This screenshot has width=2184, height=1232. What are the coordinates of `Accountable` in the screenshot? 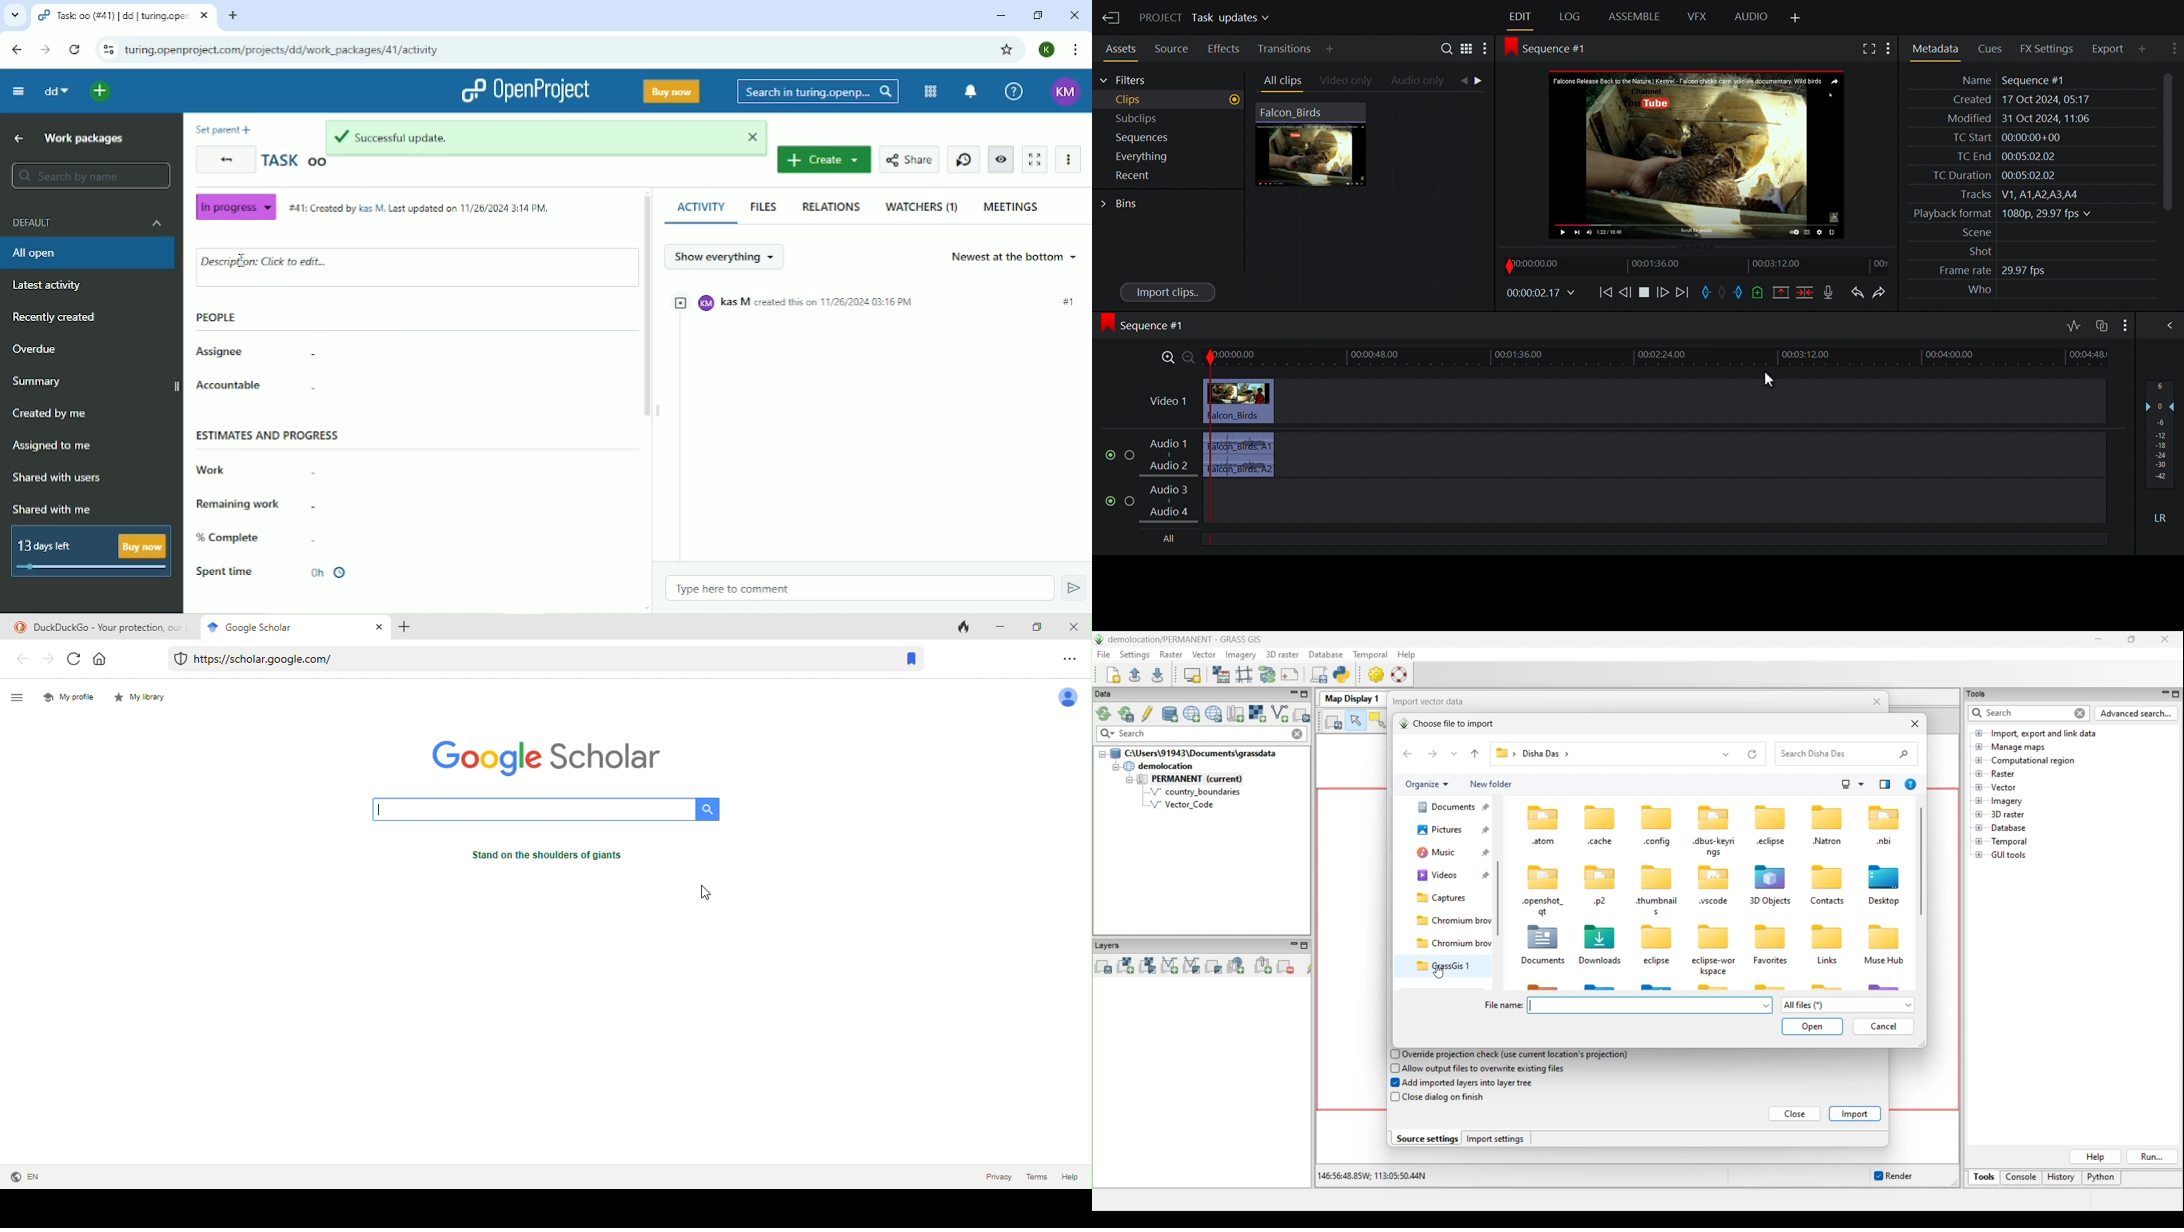 It's located at (231, 385).